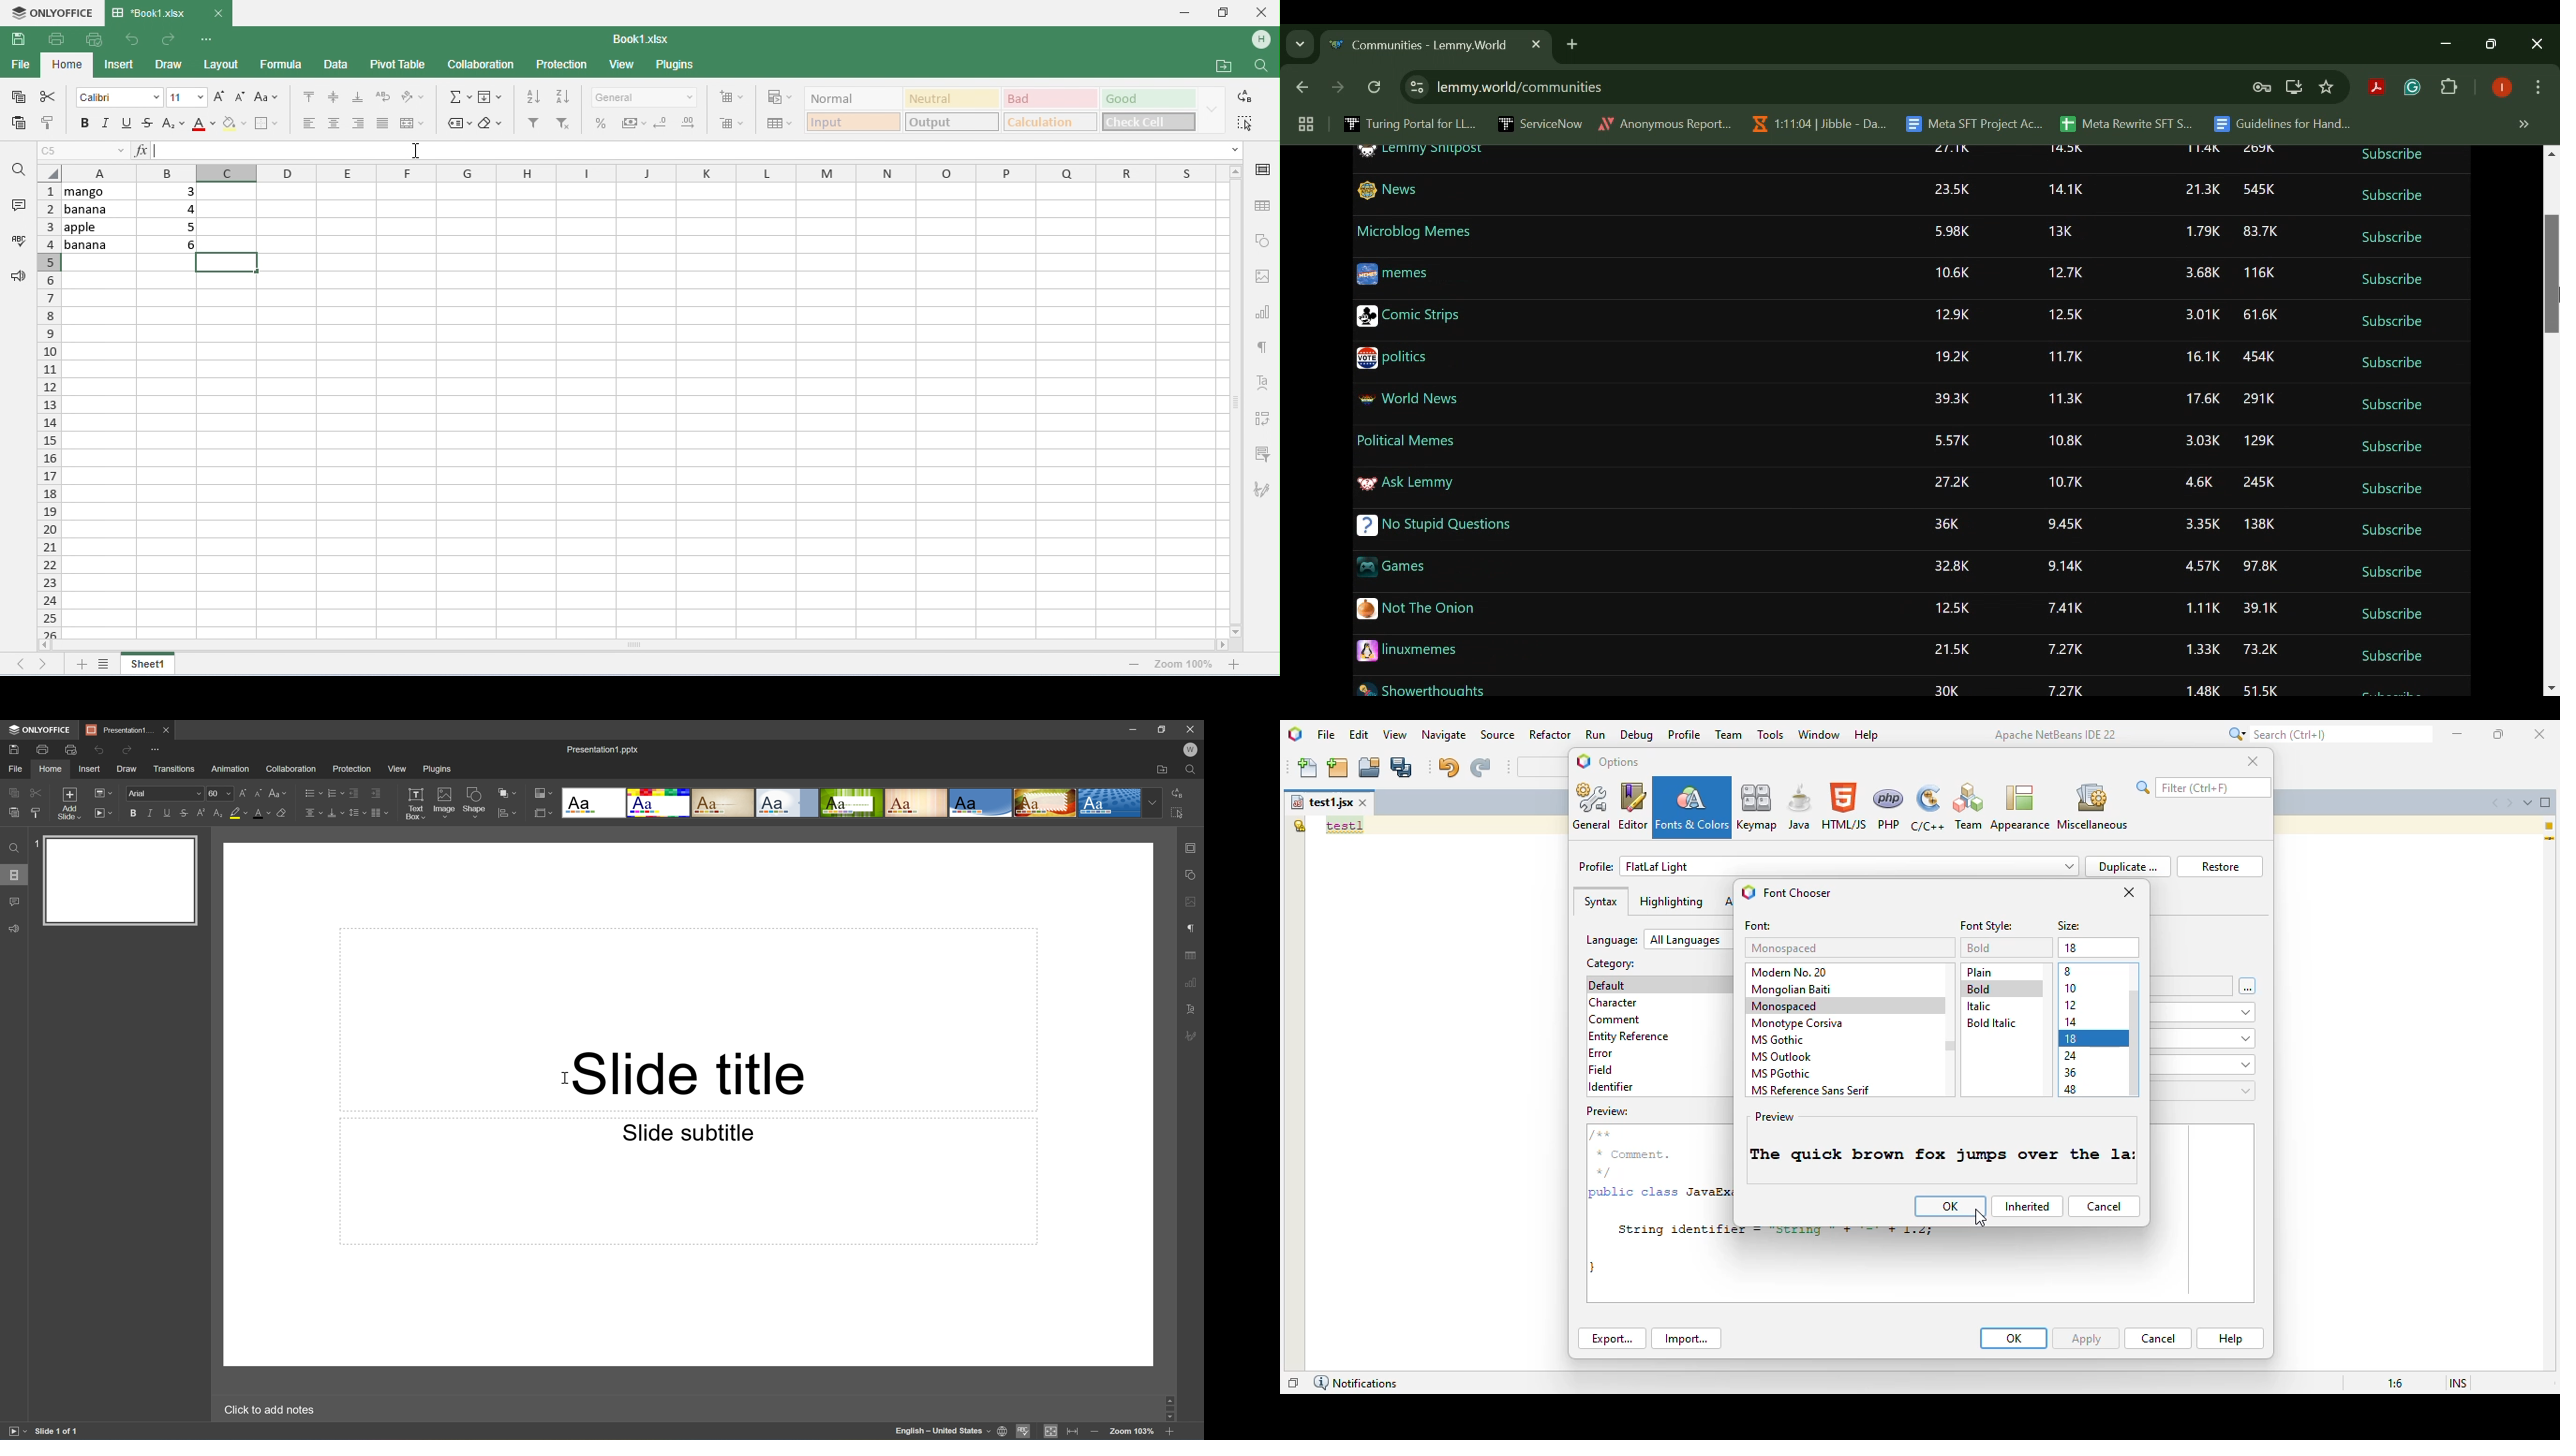  Describe the element at coordinates (1262, 205) in the screenshot. I see `table settings` at that location.